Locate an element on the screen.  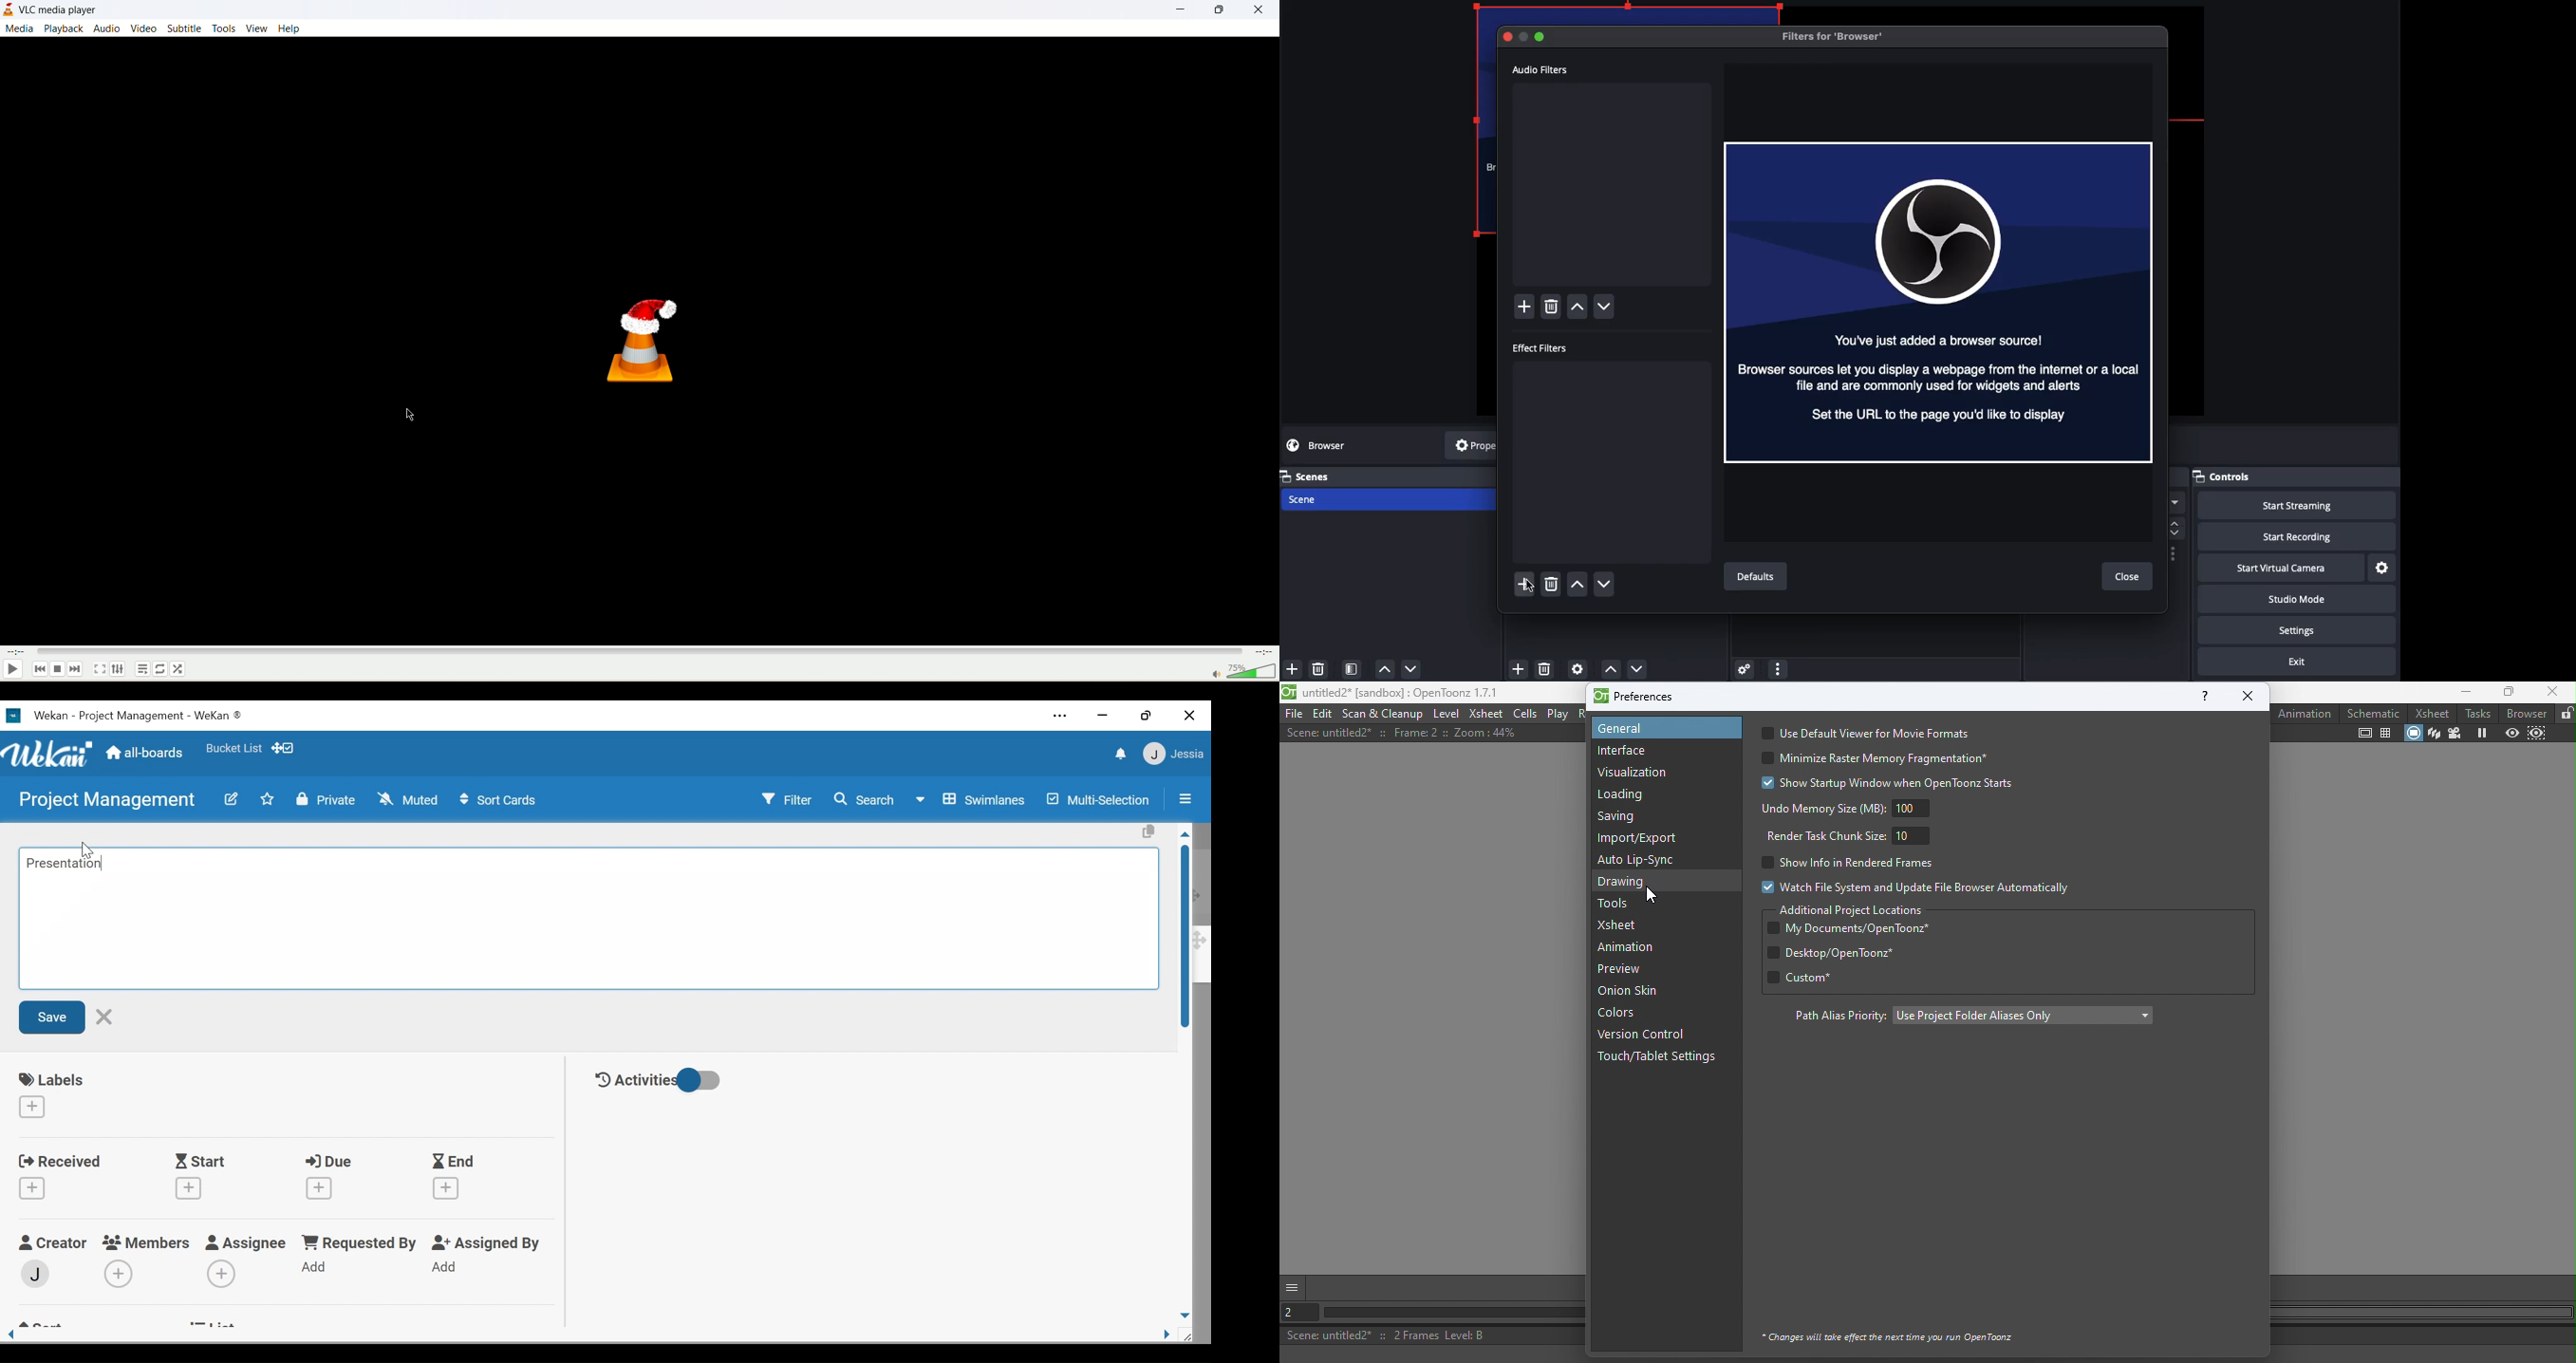
labels is located at coordinates (52, 1080).